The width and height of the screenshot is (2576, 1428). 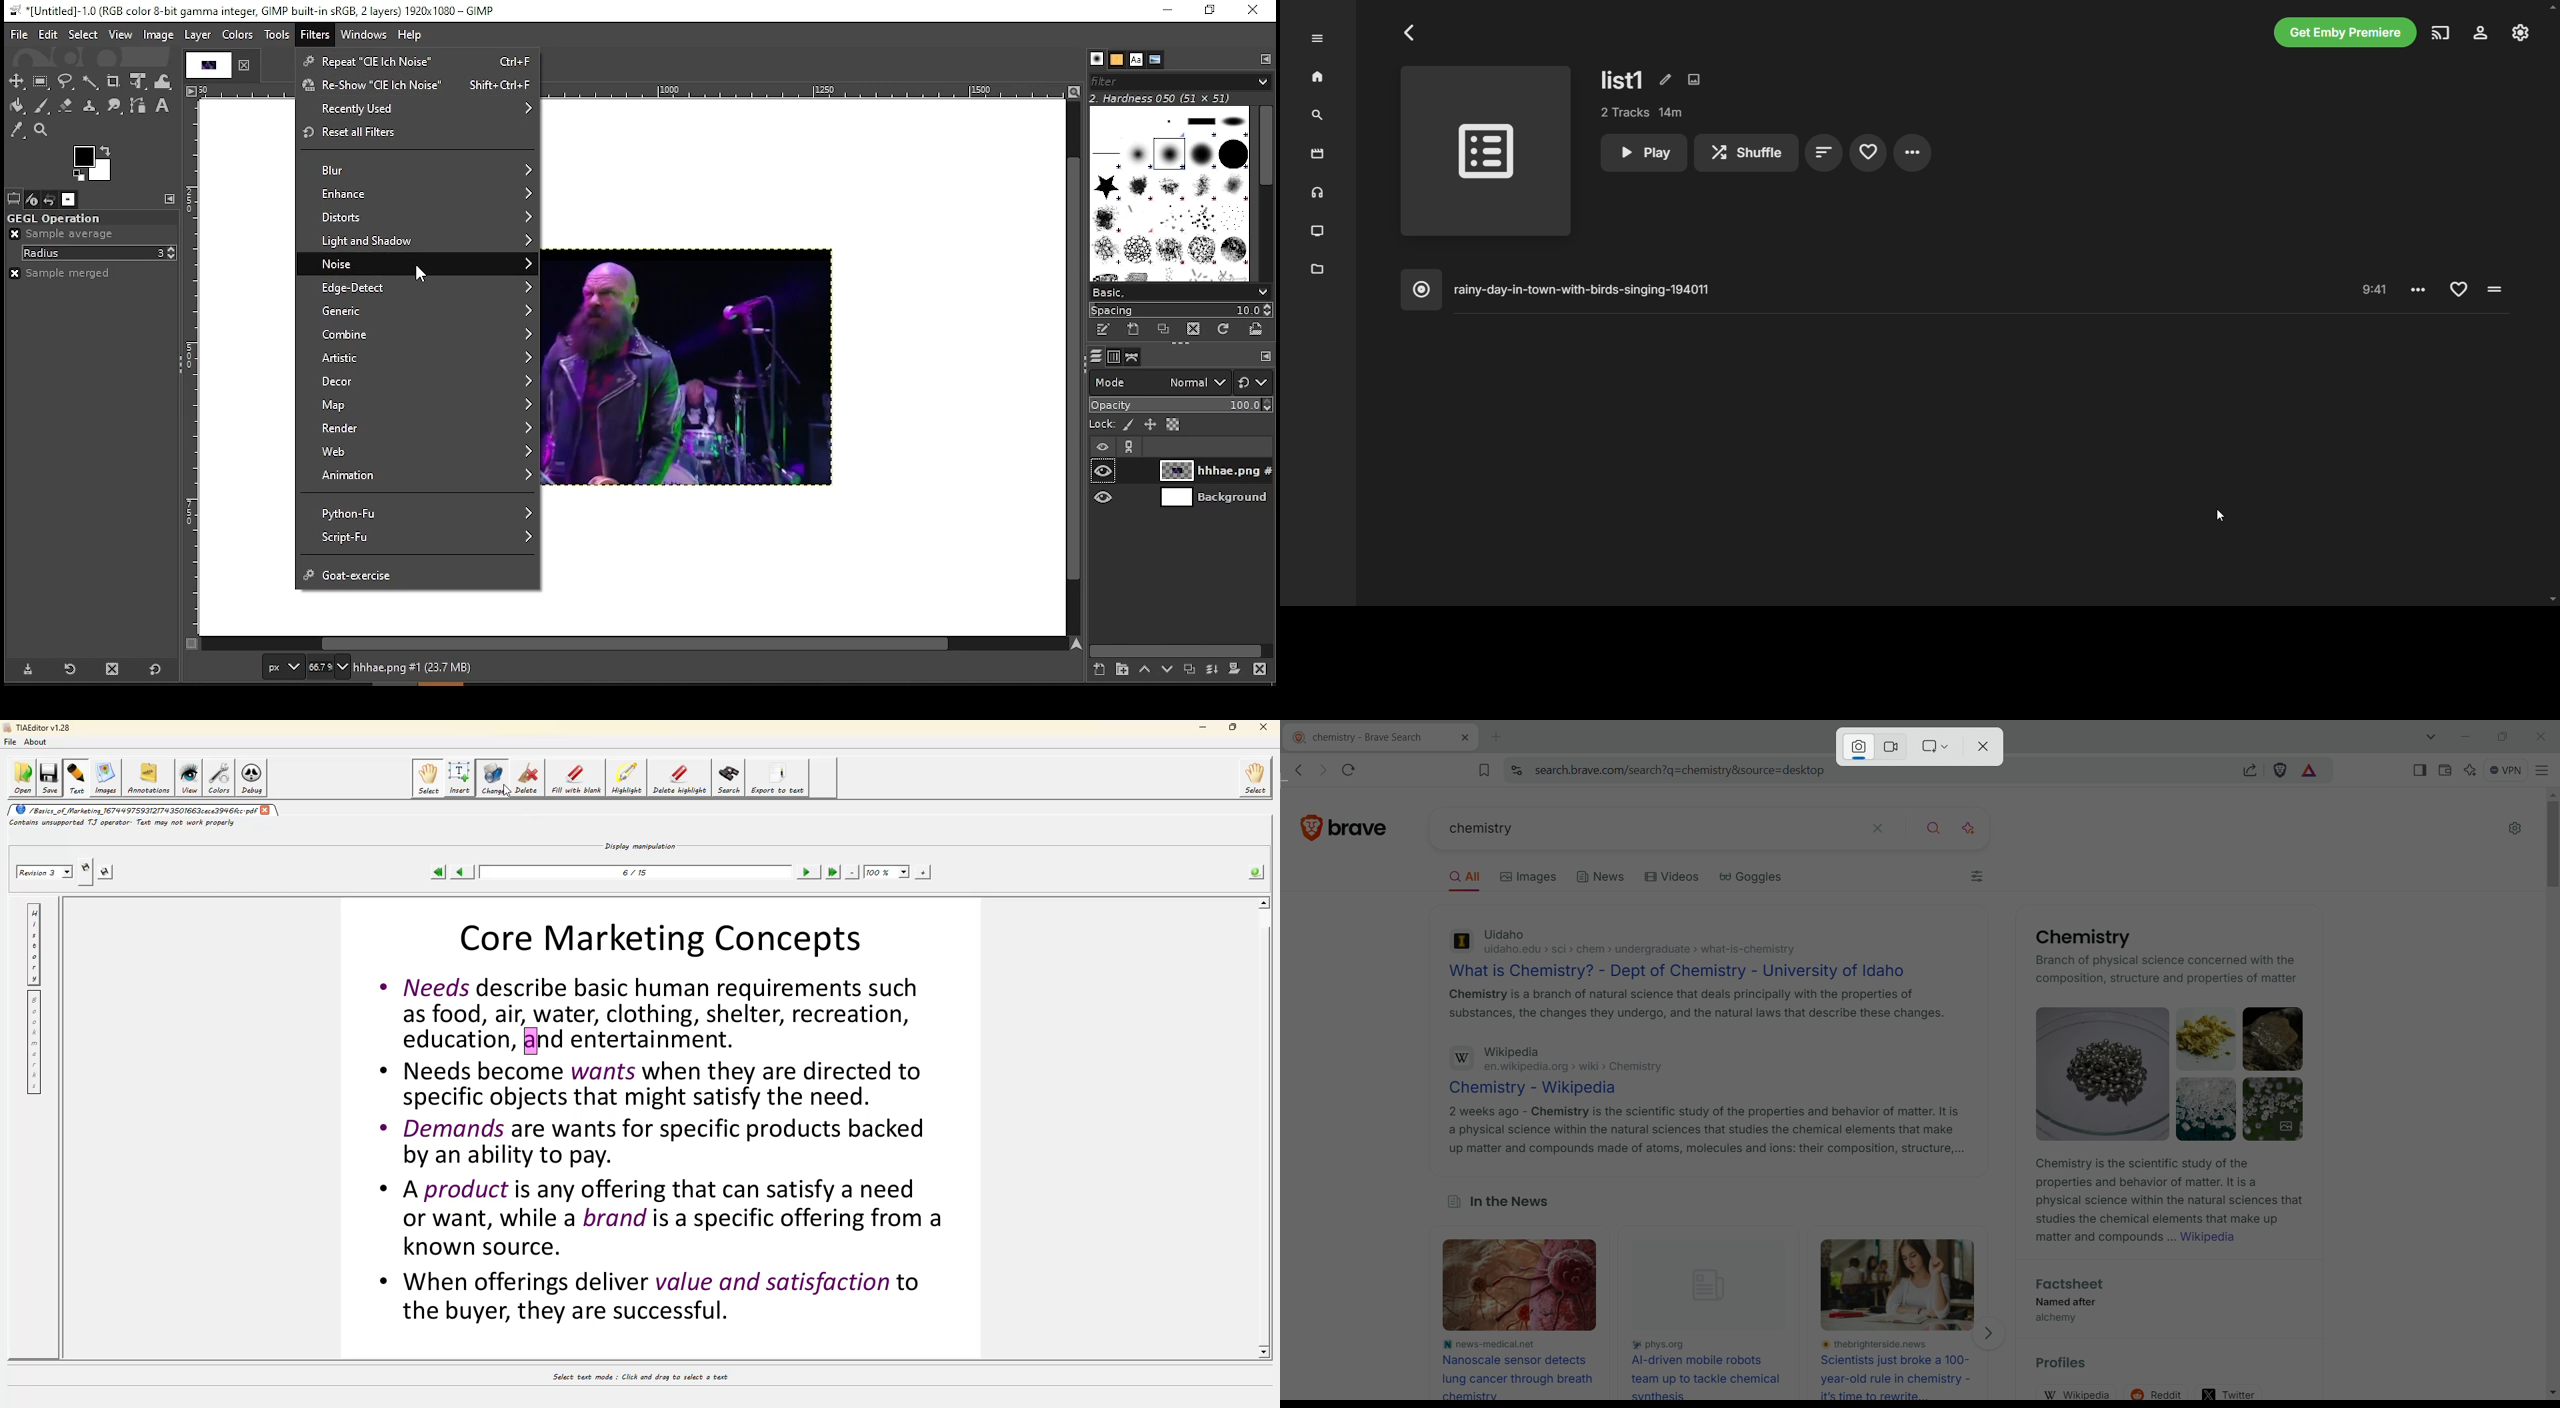 What do you see at coordinates (245, 65) in the screenshot?
I see `close` at bounding box center [245, 65].